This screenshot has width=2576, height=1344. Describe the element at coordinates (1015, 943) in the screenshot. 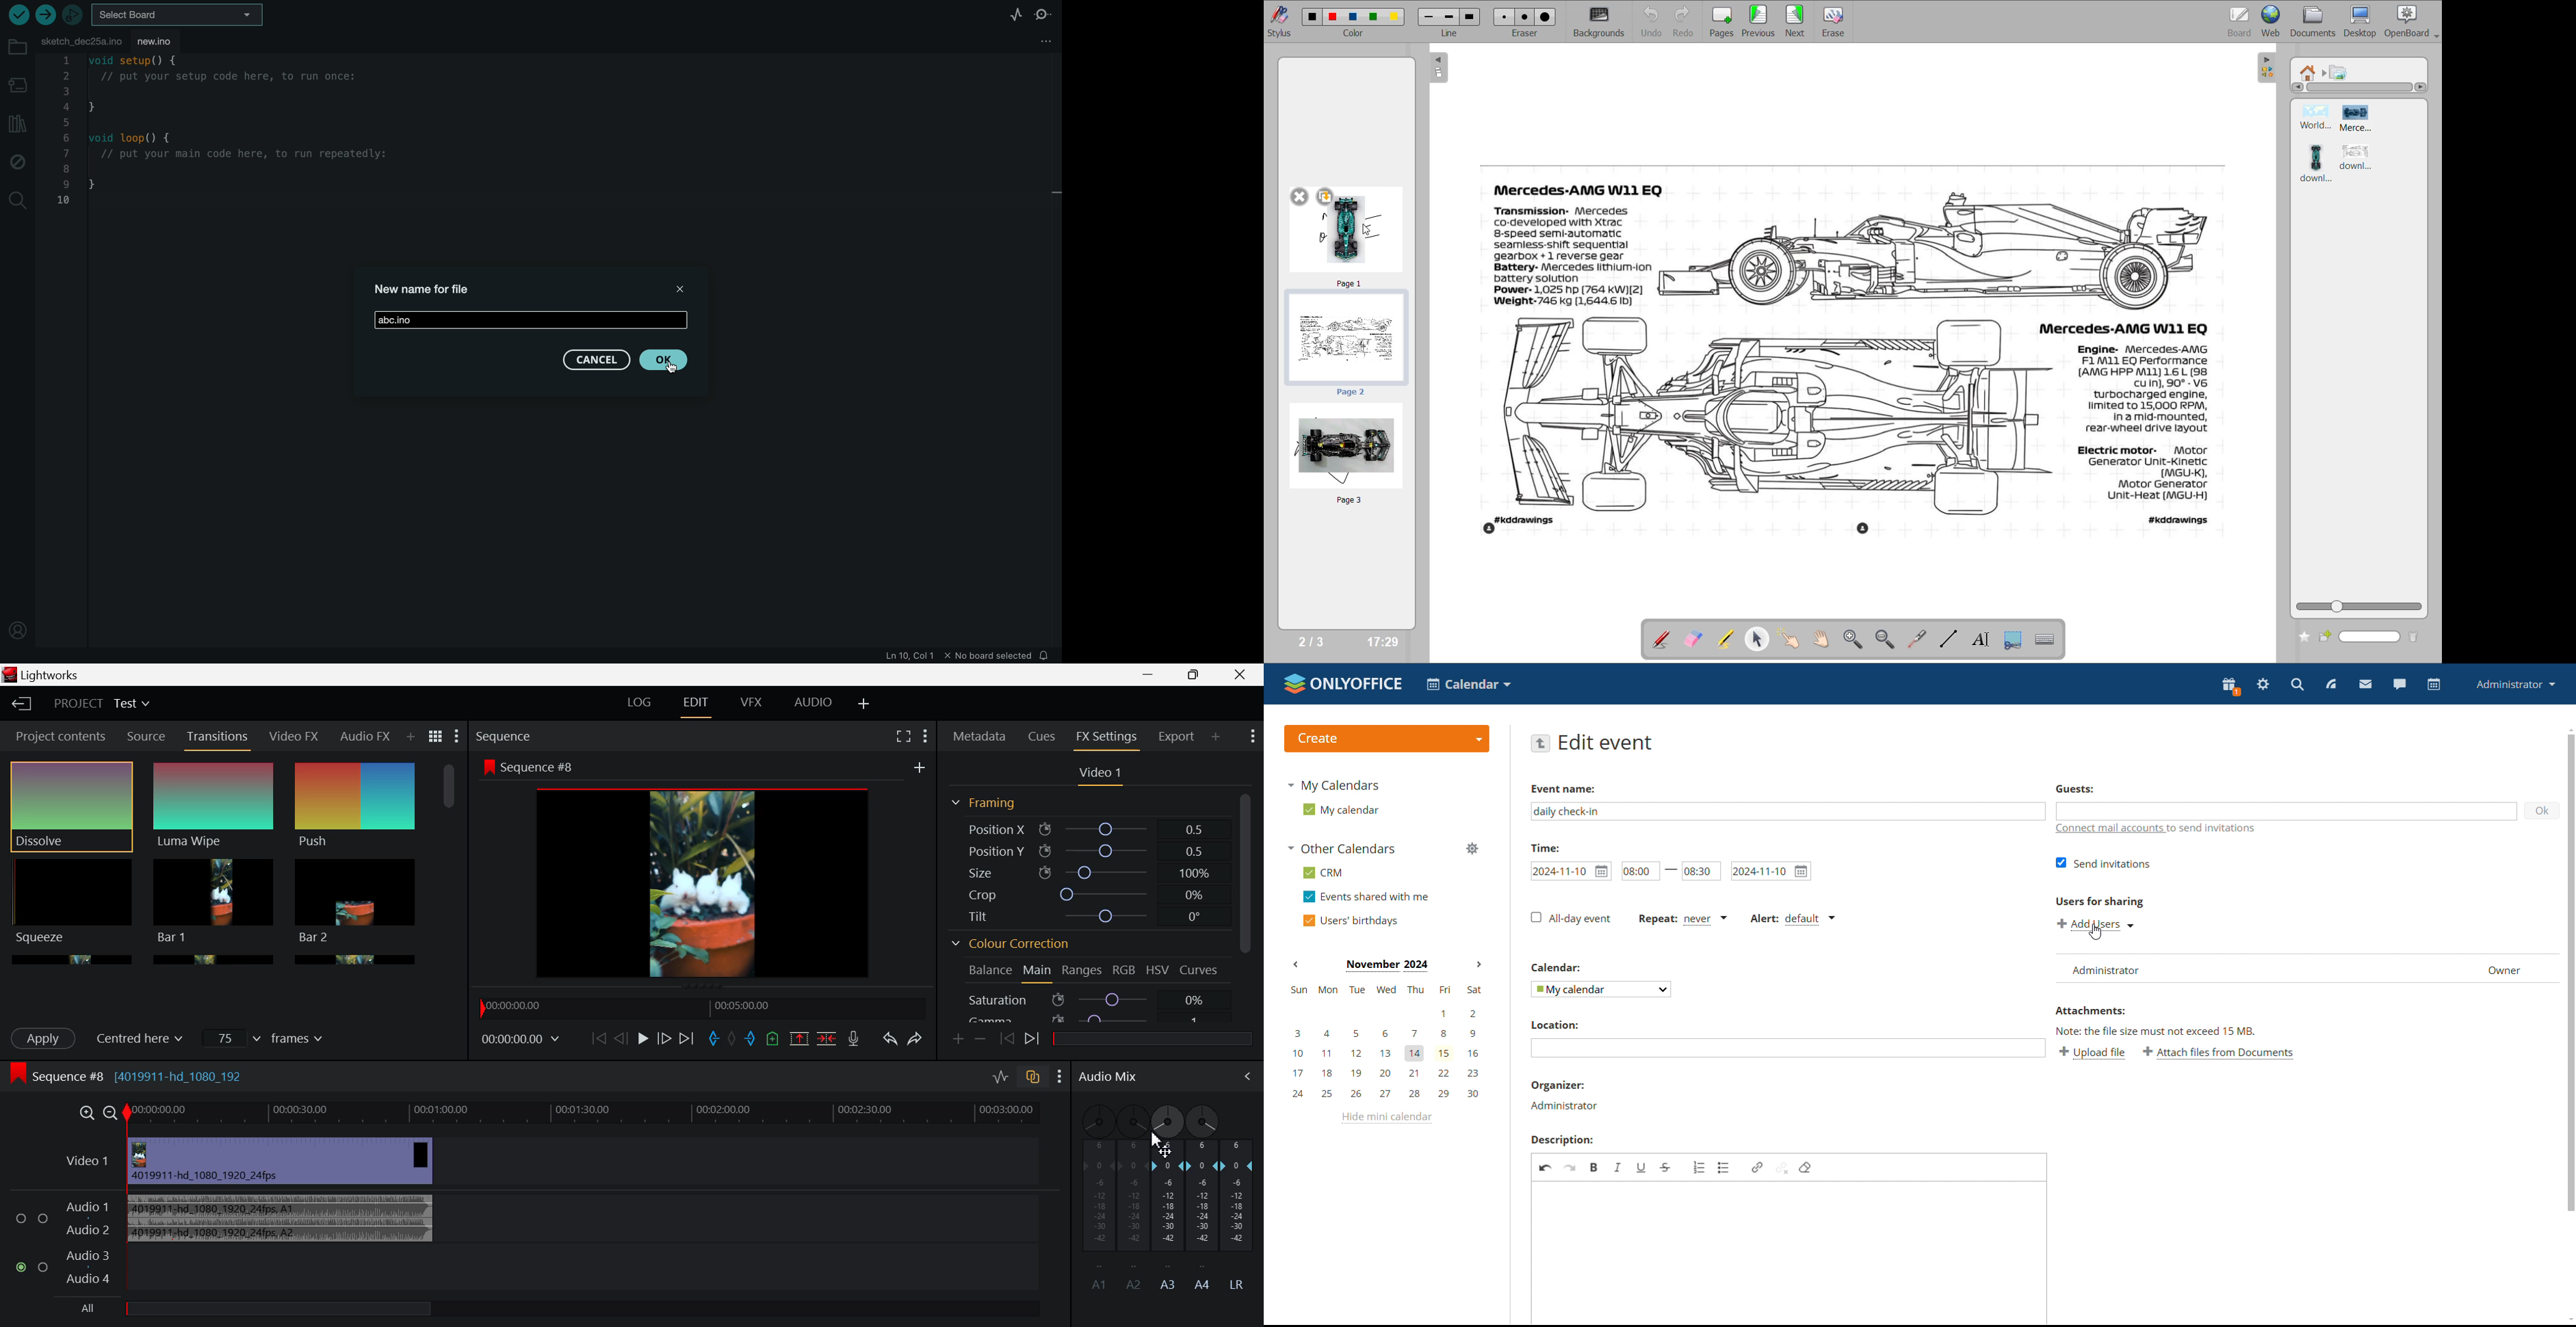

I see `Colour Correction` at that location.